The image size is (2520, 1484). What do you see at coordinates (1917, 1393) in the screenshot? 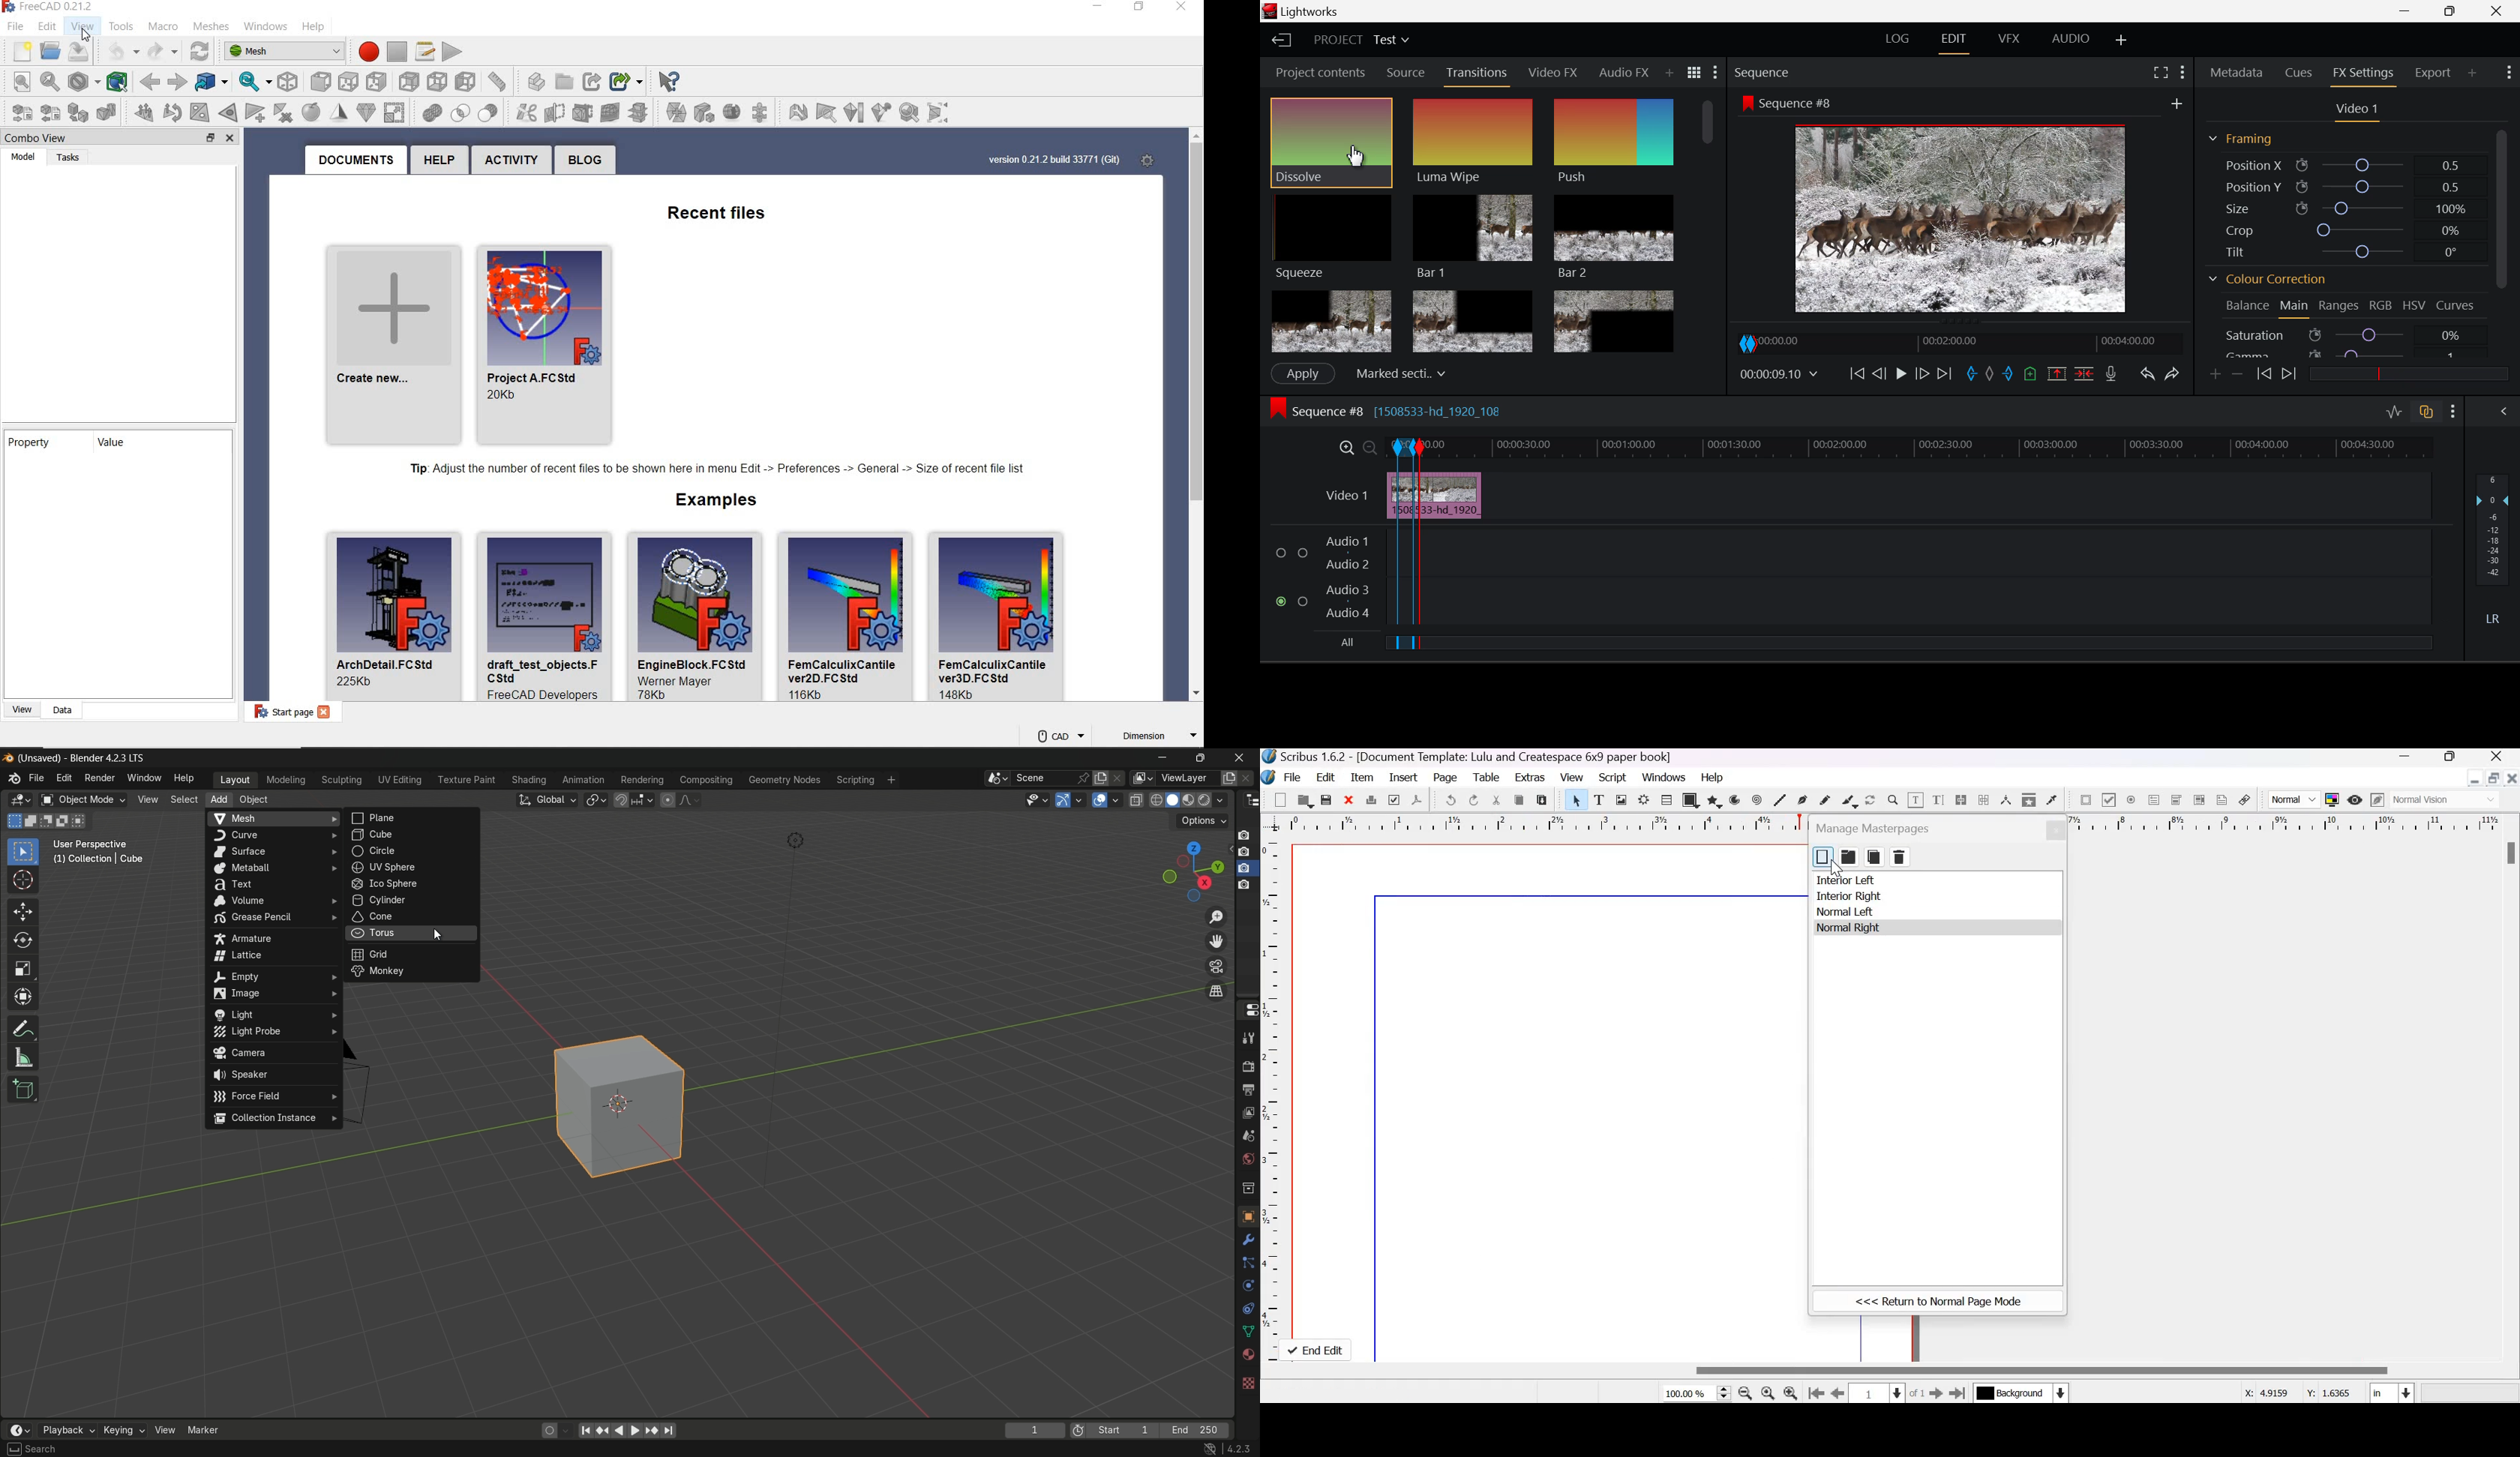
I see `of 1` at bounding box center [1917, 1393].